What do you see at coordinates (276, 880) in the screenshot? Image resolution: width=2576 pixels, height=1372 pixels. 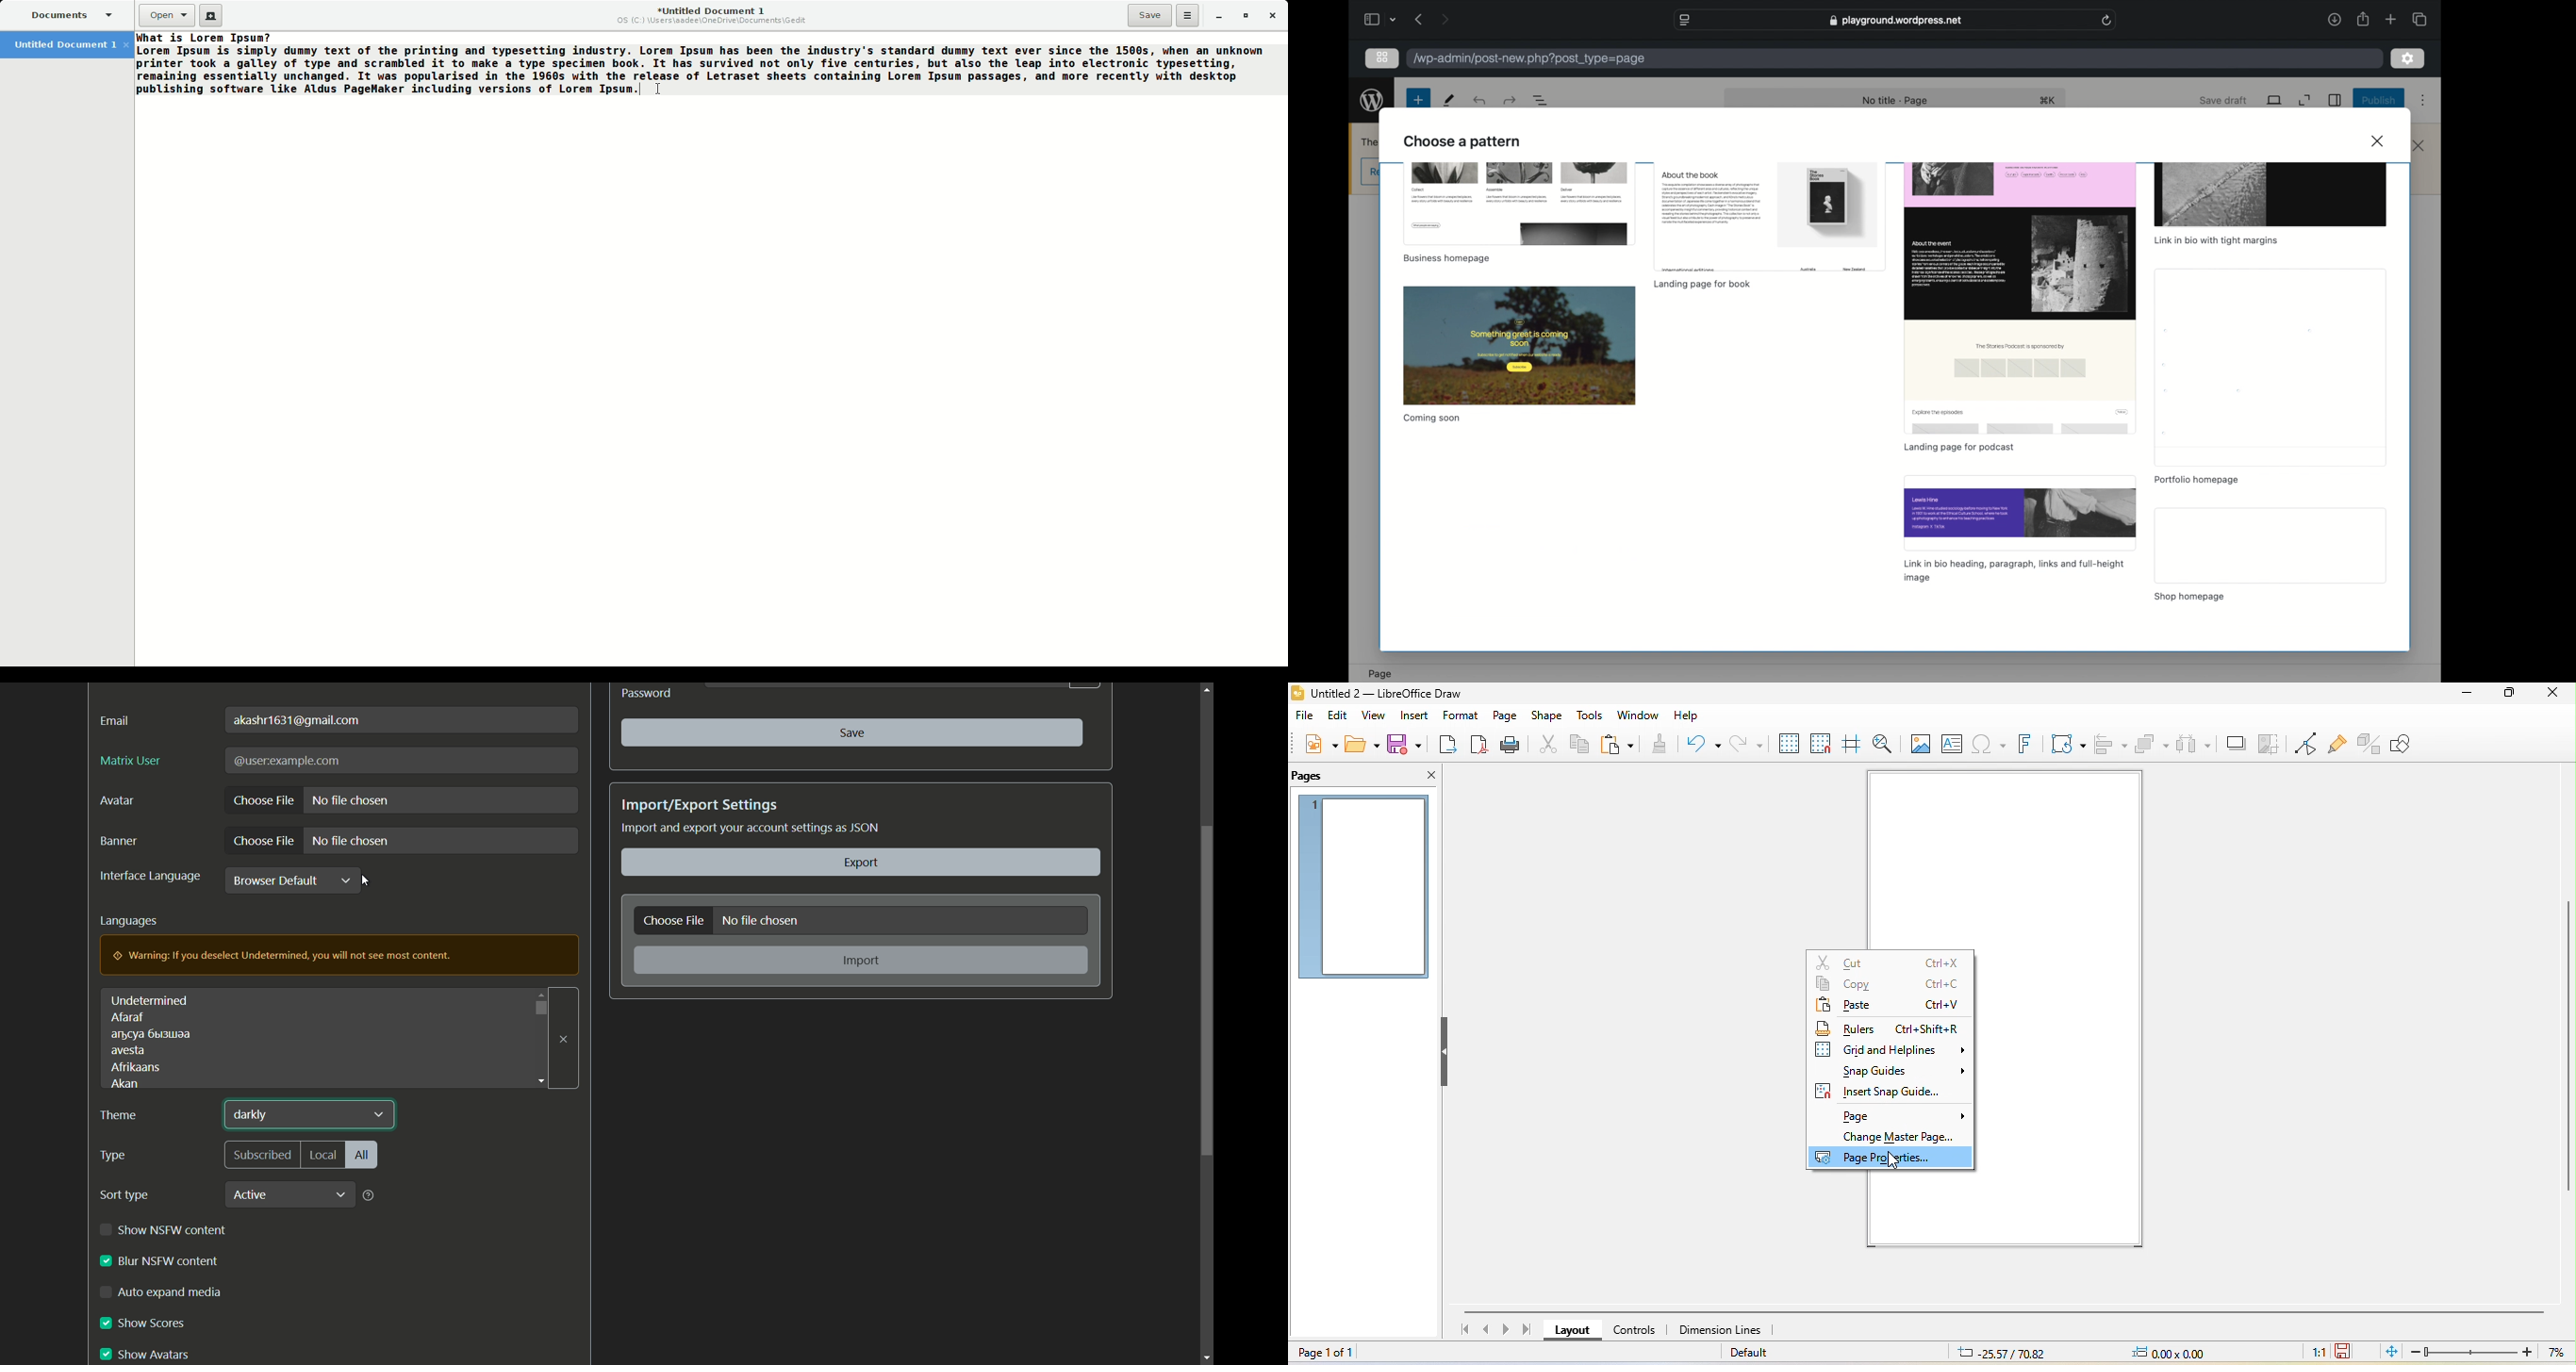 I see `browser default` at bounding box center [276, 880].